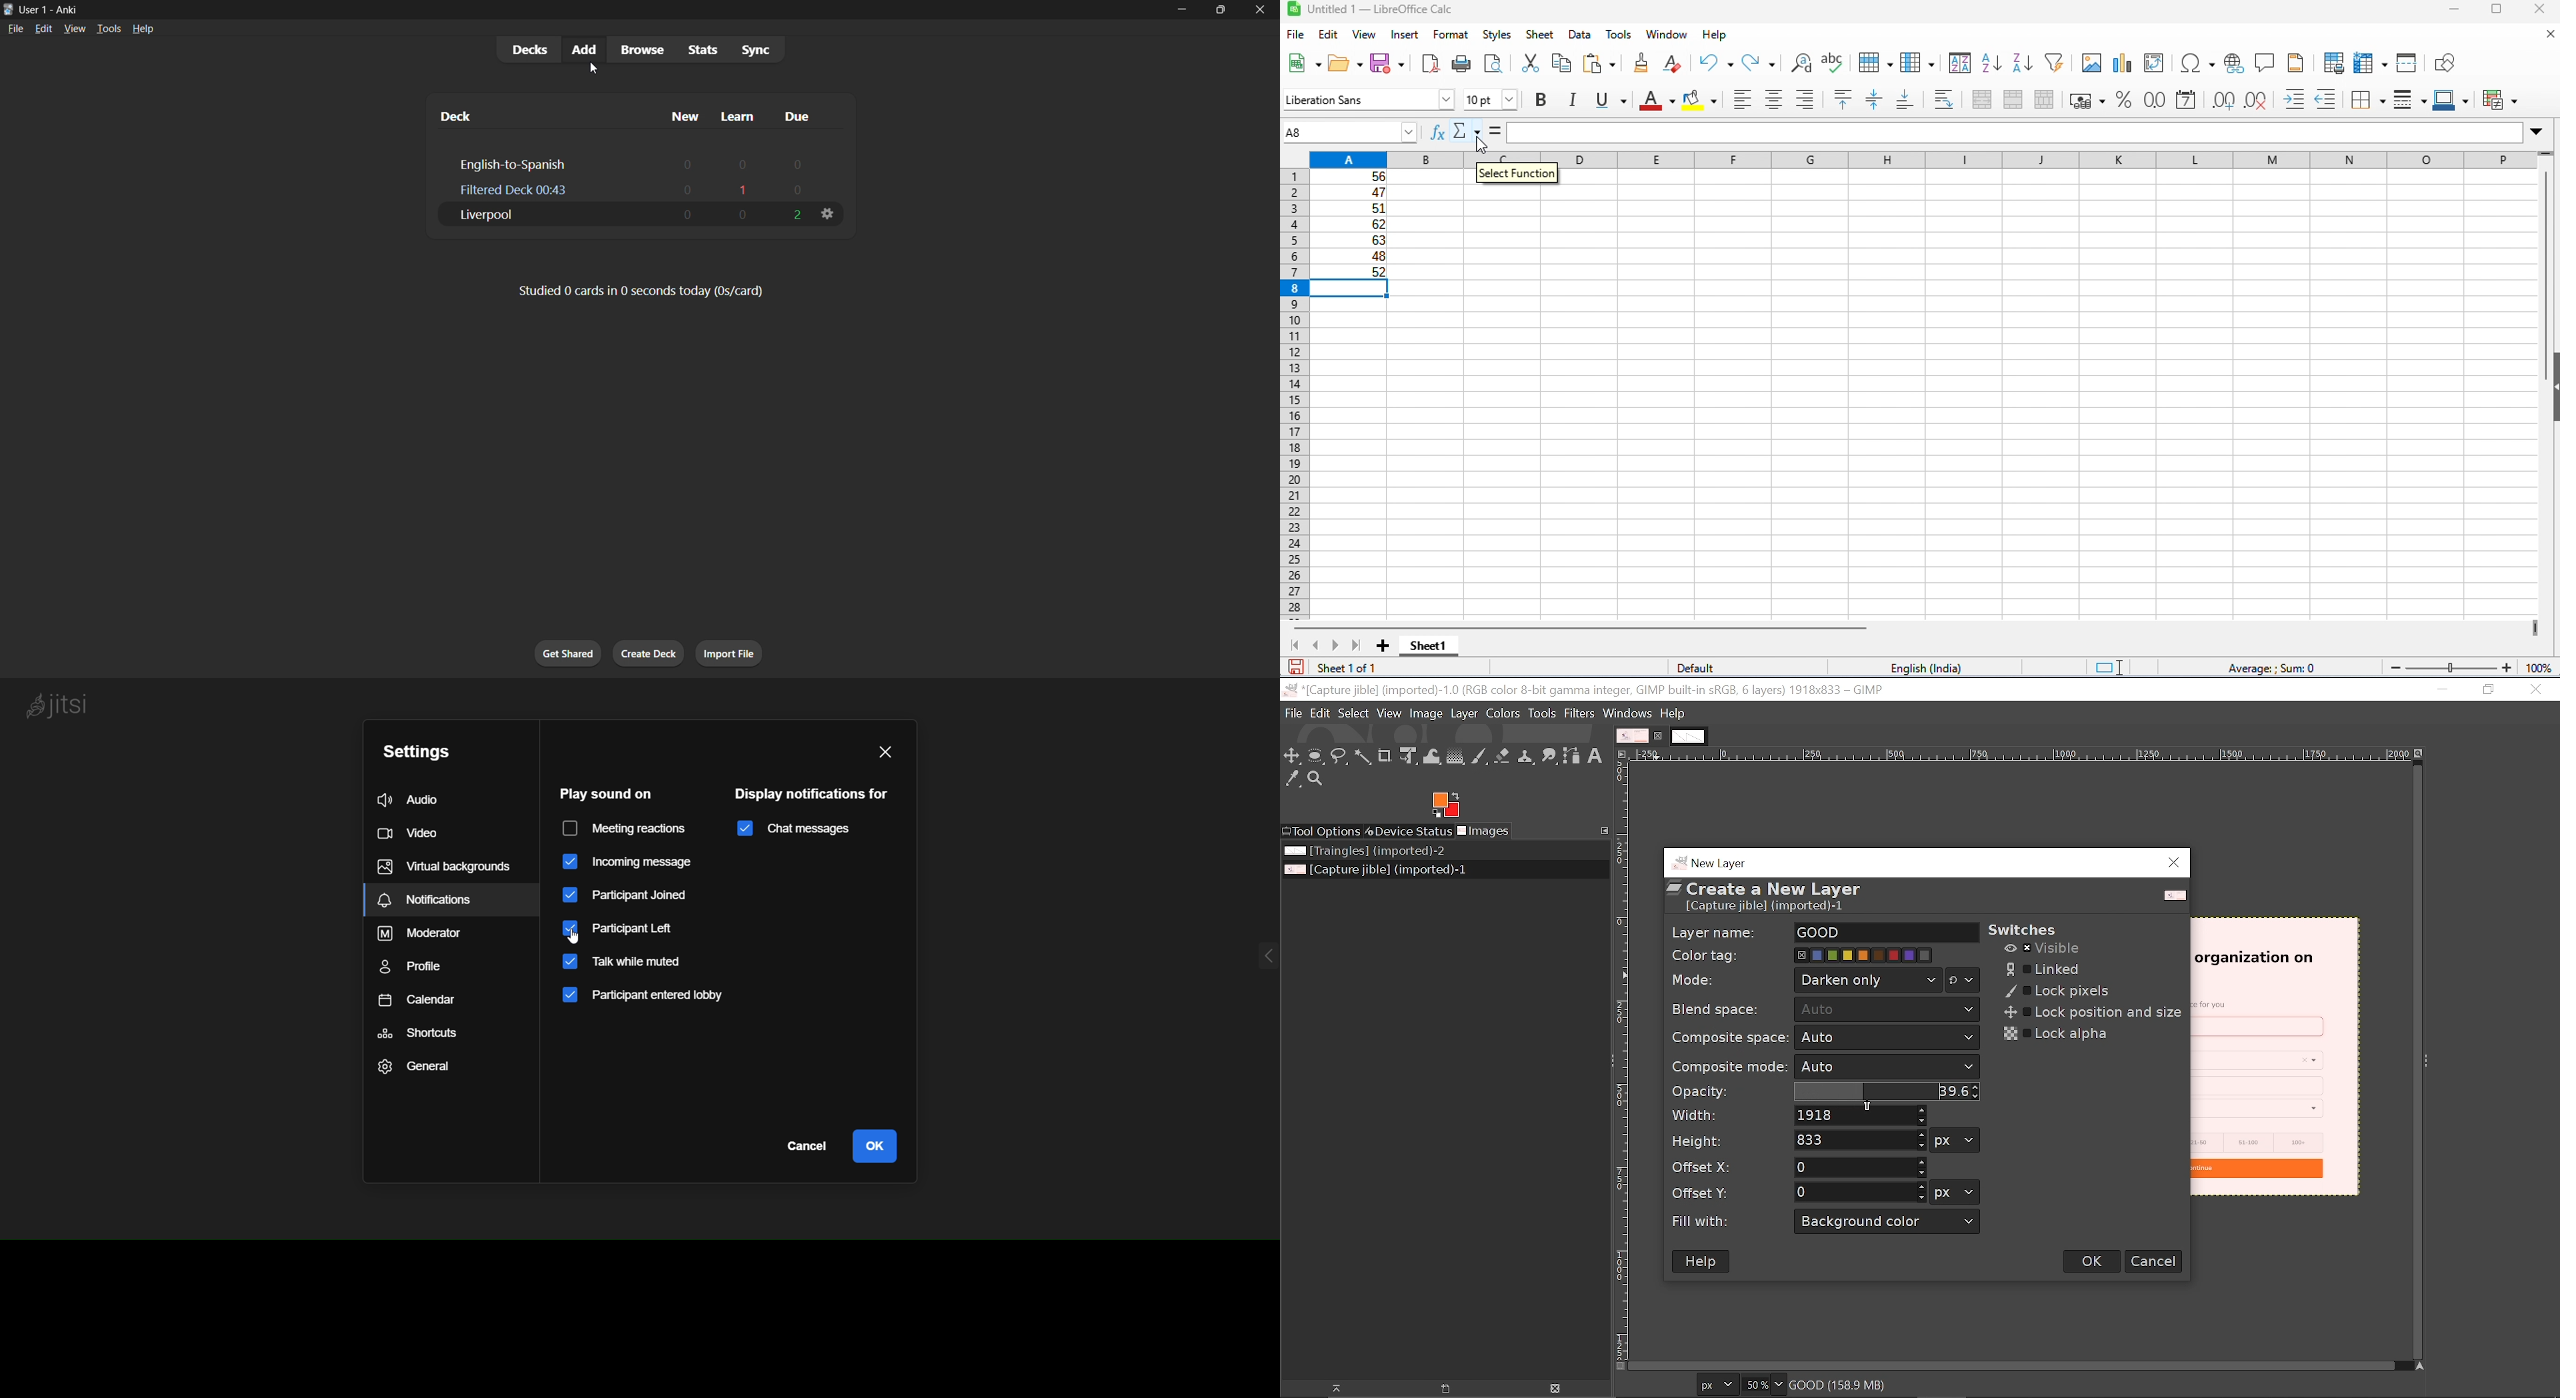 This screenshot has height=1400, width=2576. I want to click on first sheet, so click(1299, 646).